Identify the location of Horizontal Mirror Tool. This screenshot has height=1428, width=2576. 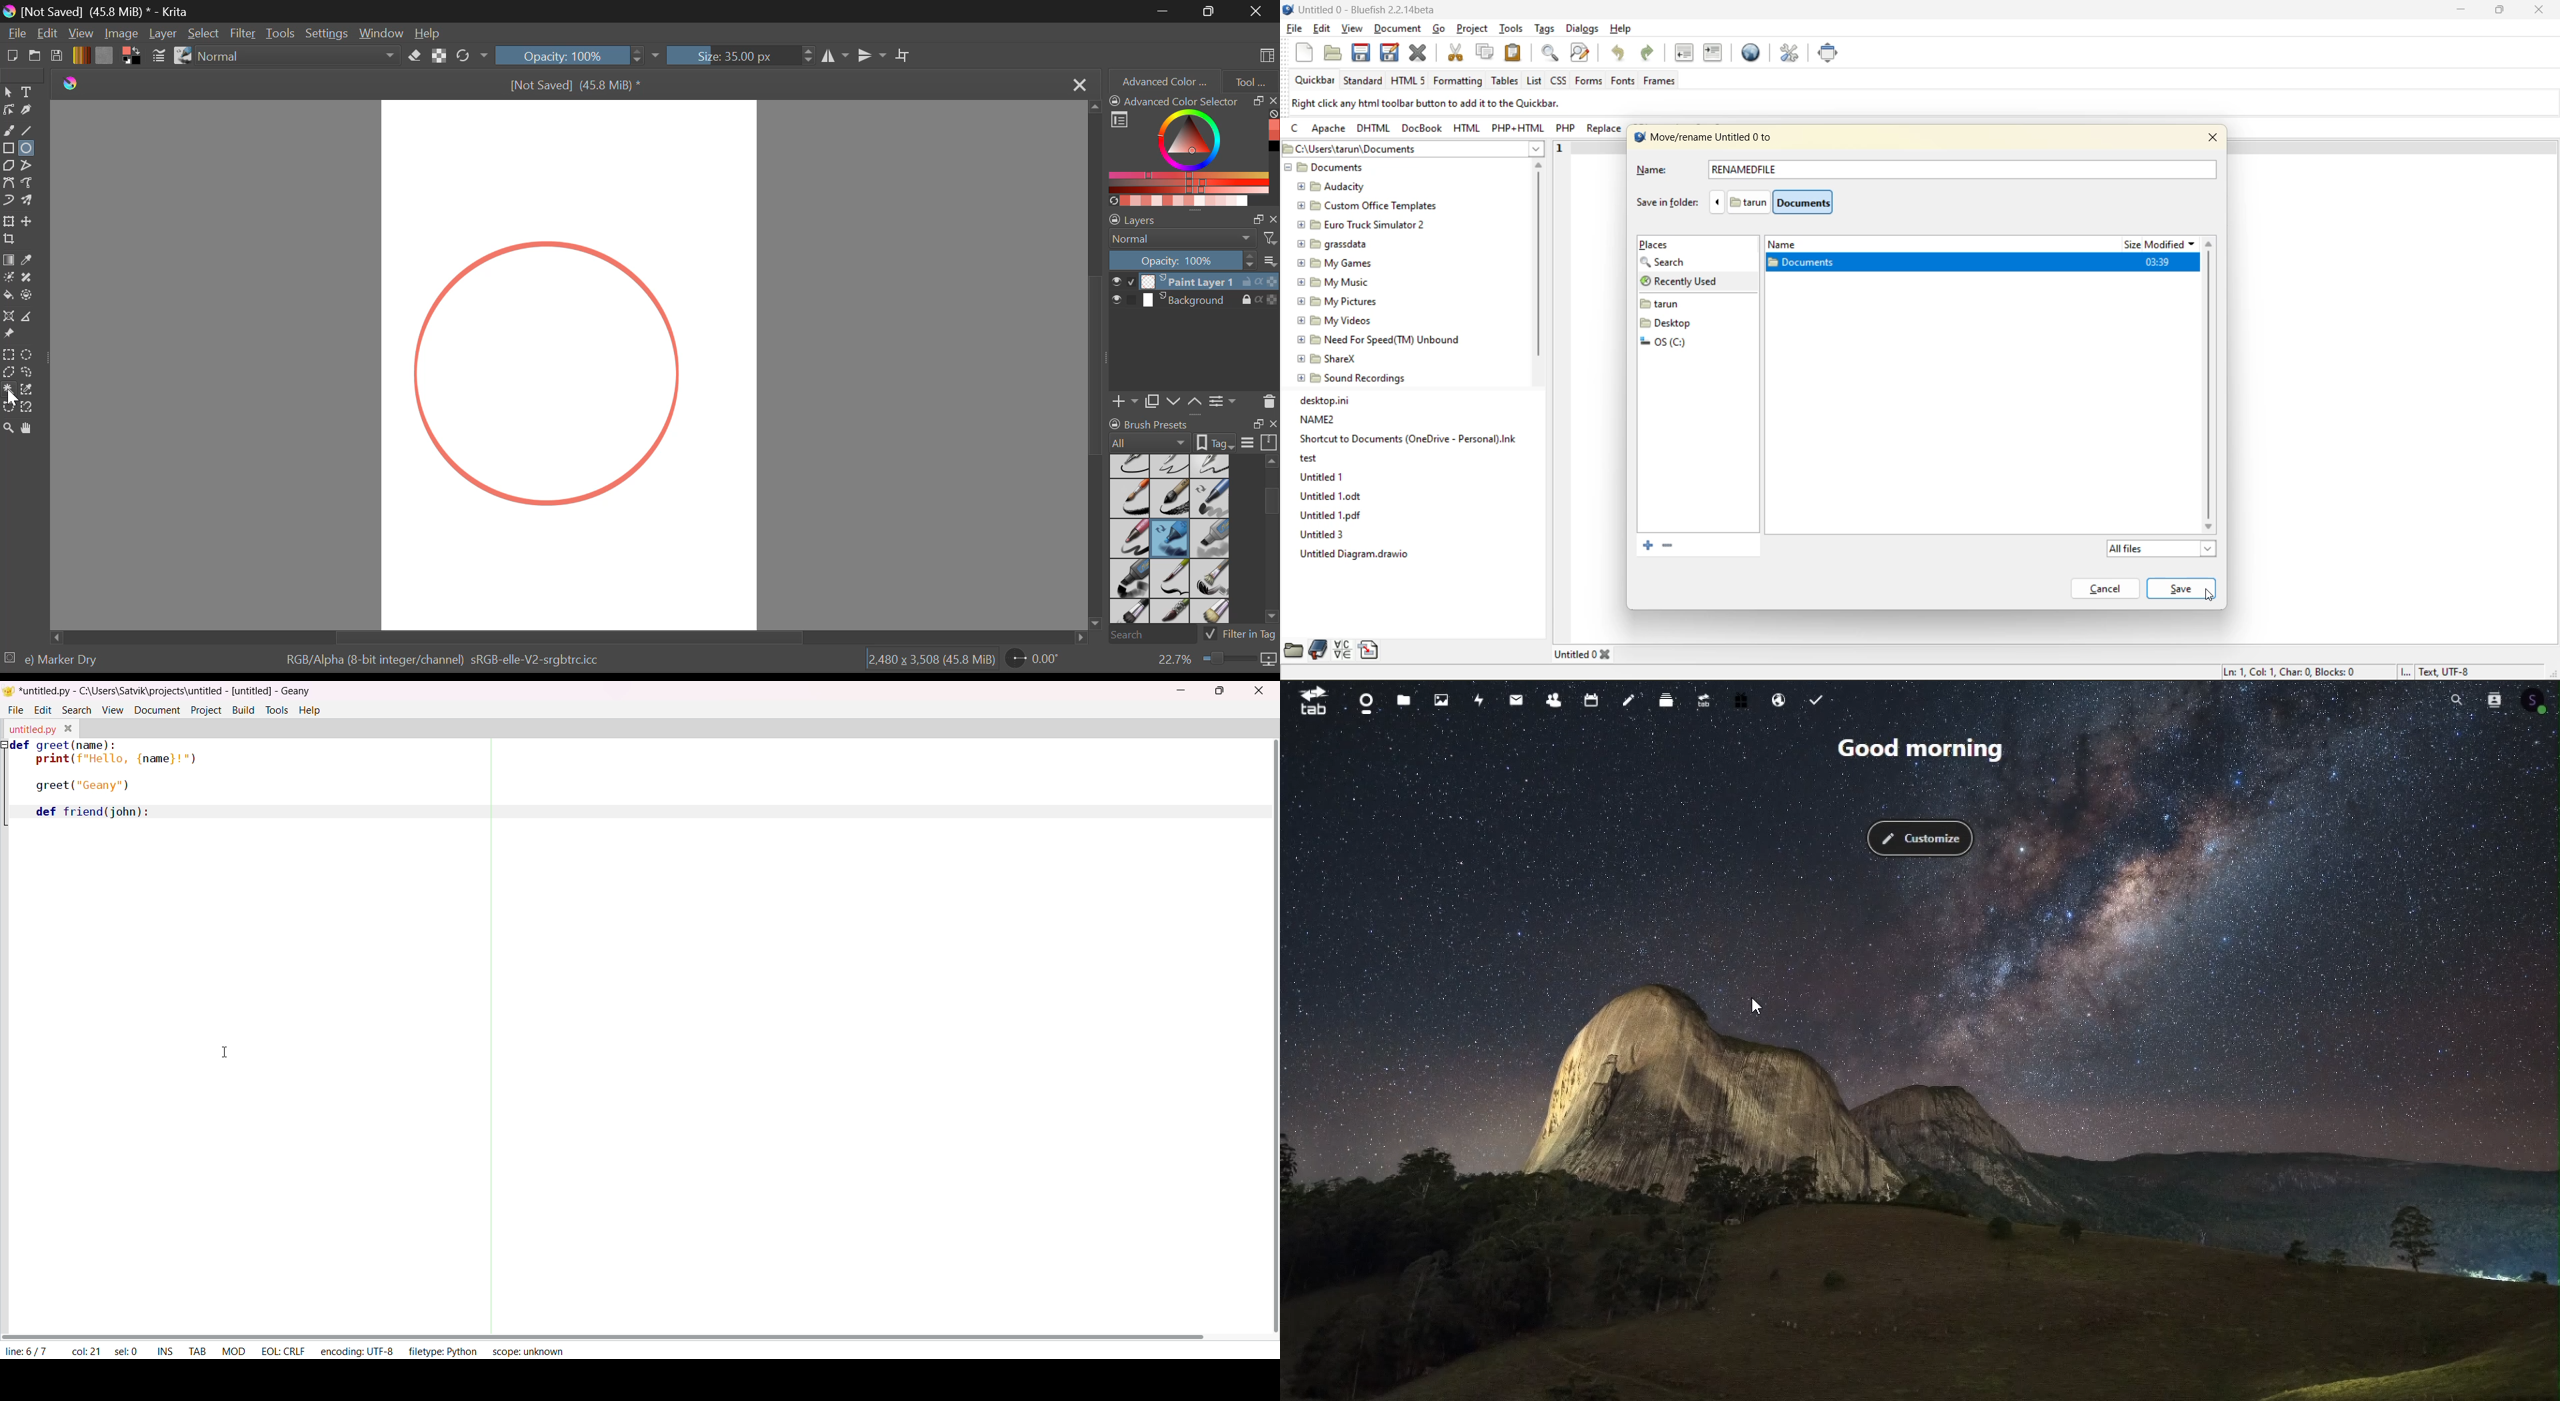
(835, 55).